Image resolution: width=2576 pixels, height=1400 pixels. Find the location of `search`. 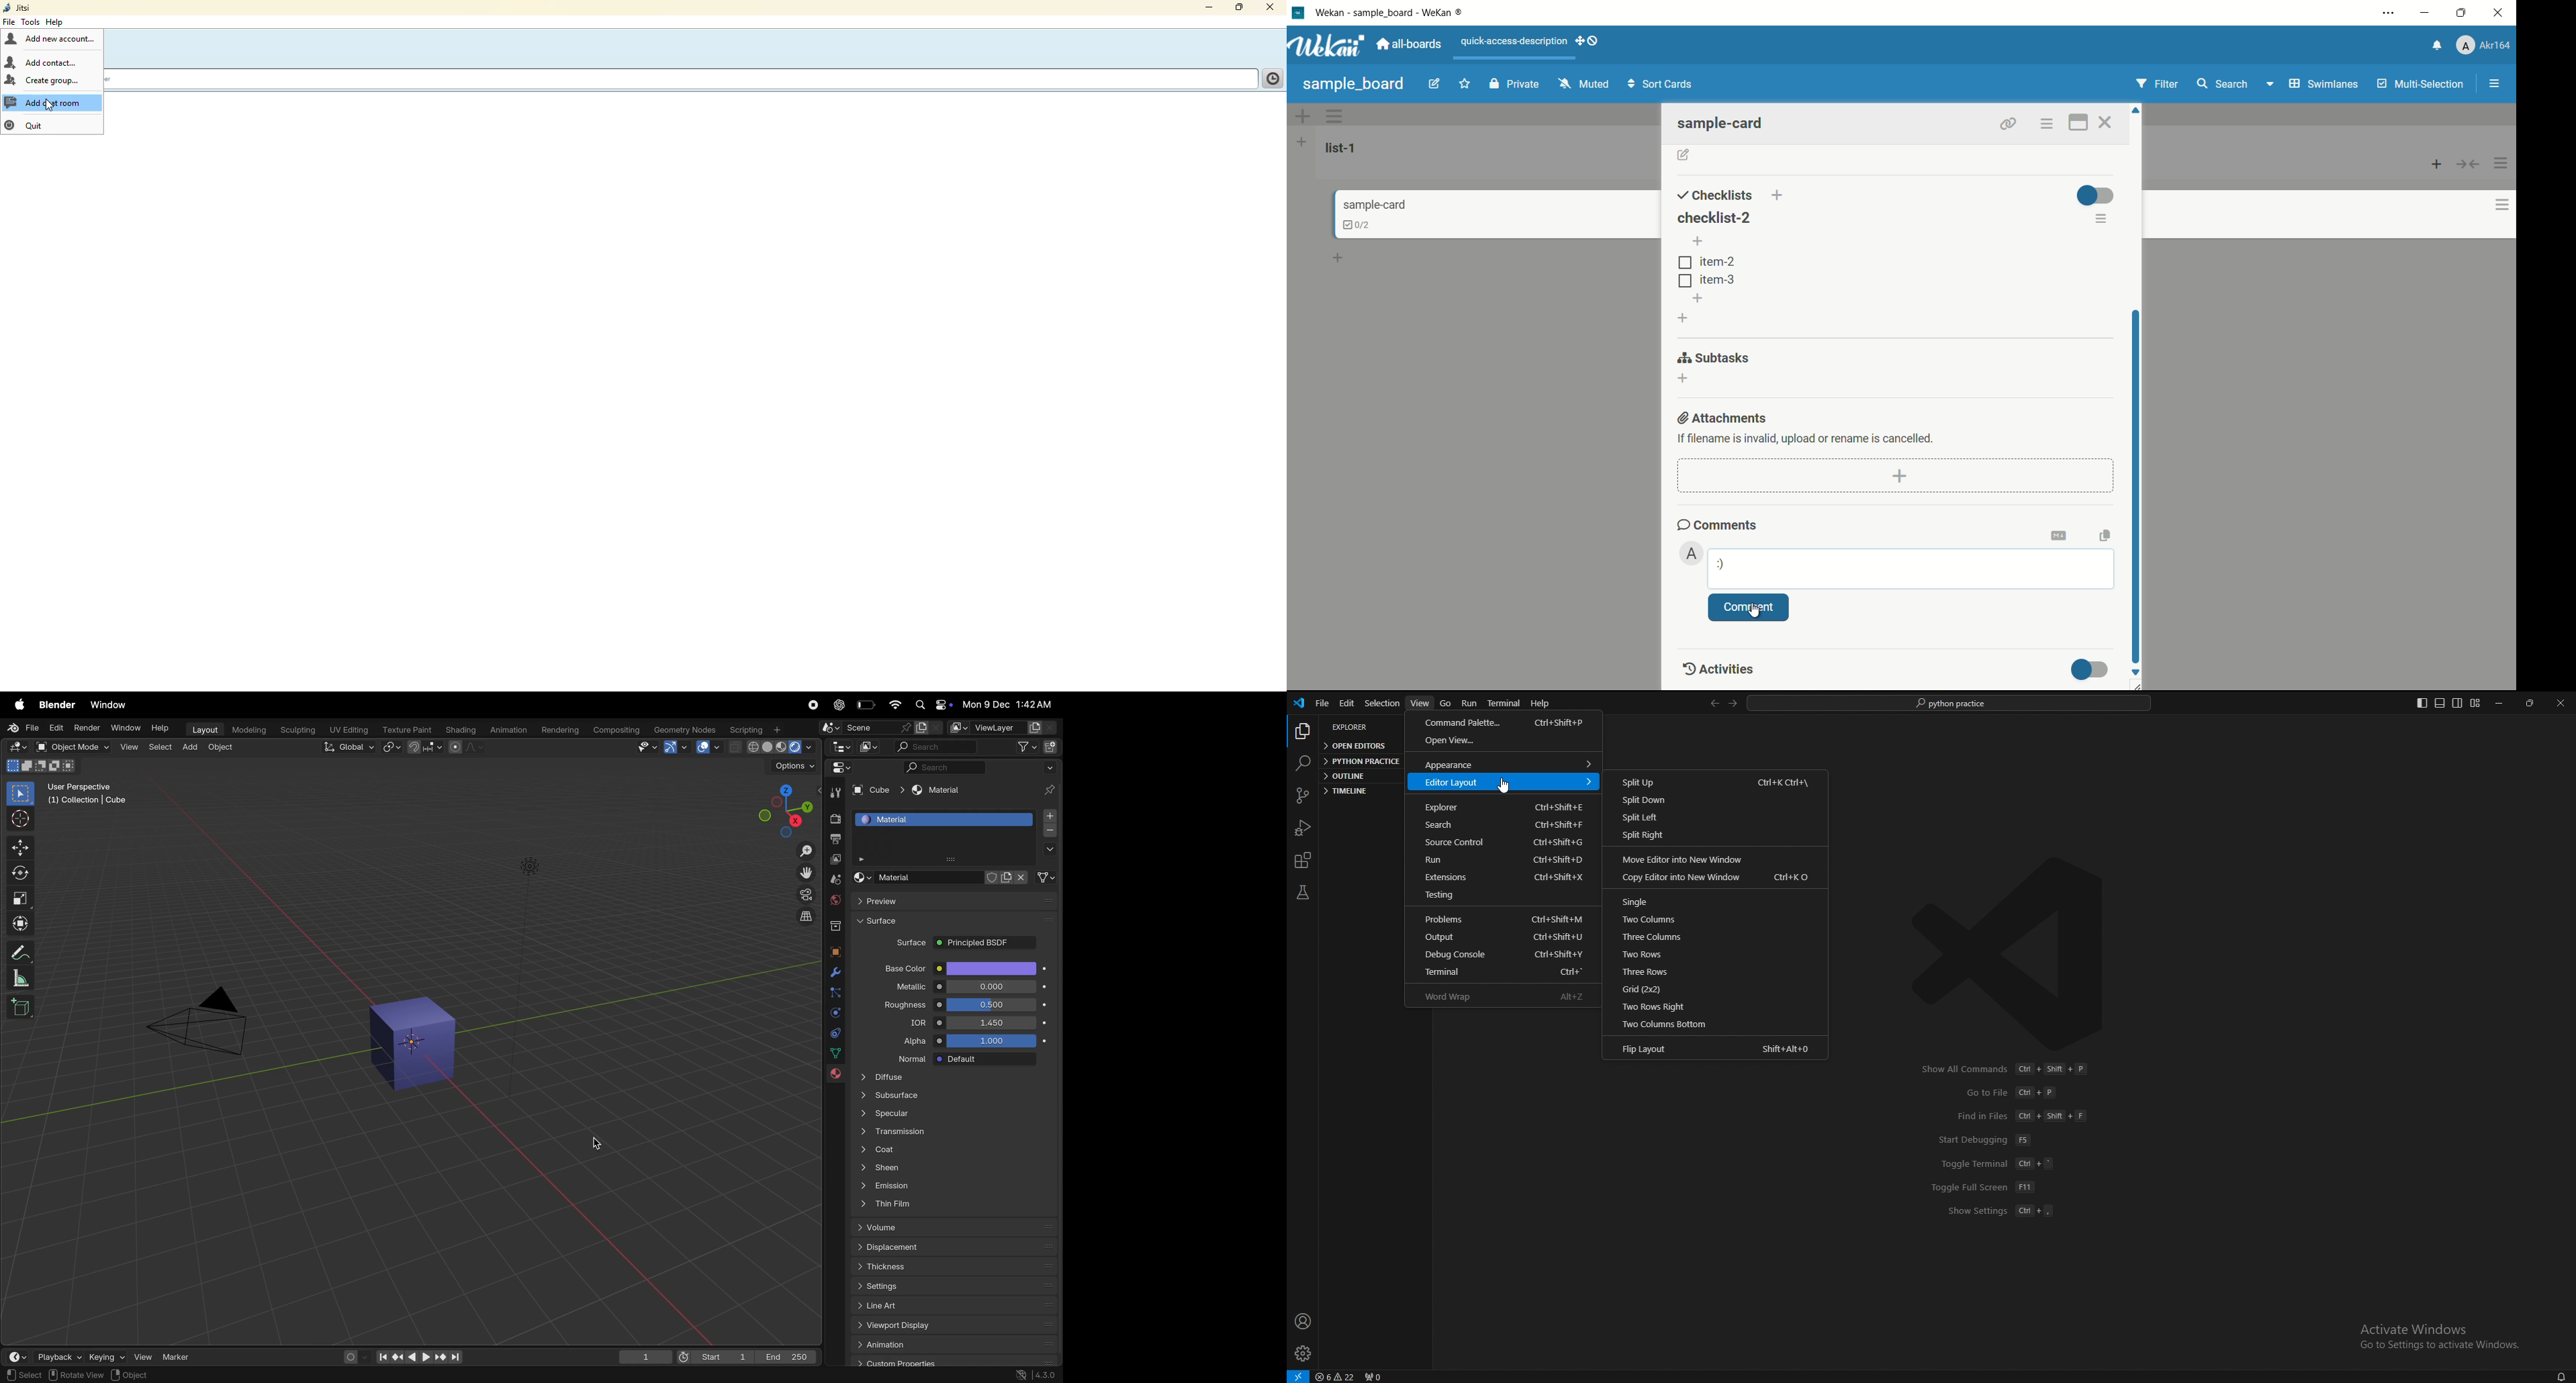

search is located at coordinates (937, 746).